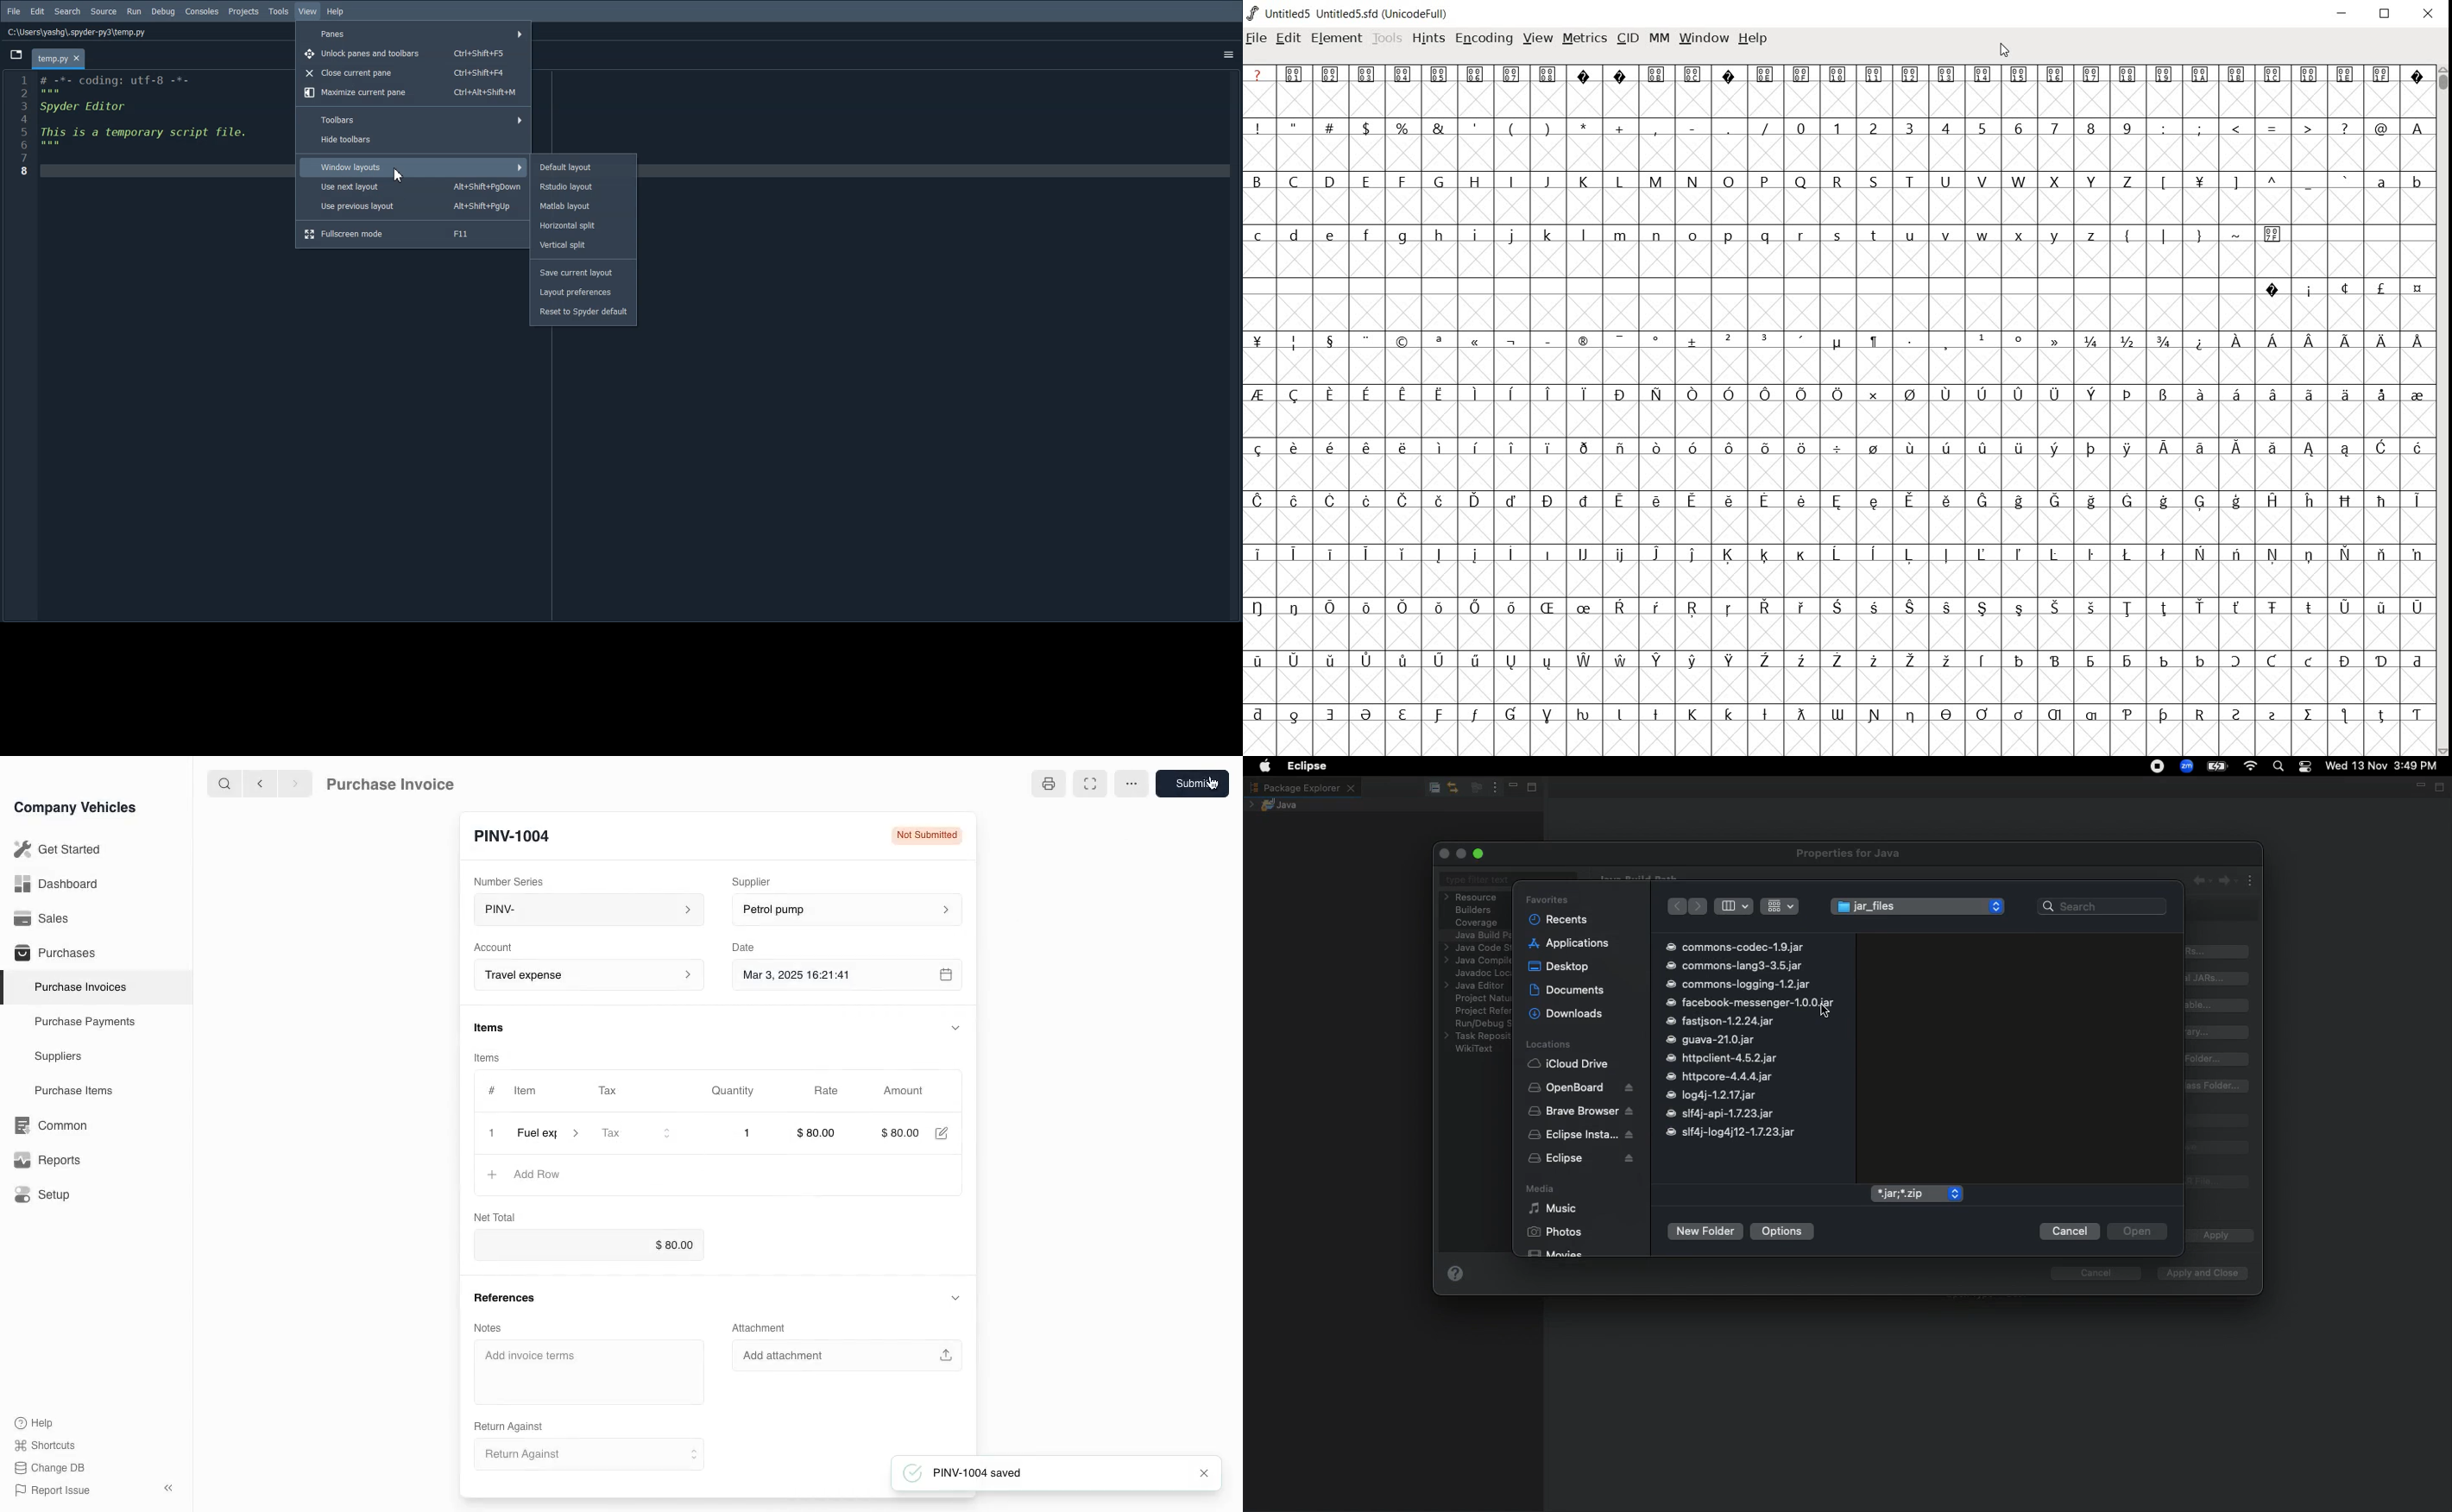 The width and height of the screenshot is (2464, 1512). What do you see at coordinates (1692, 127) in the screenshot?
I see `-` at bounding box center [1692, 127].